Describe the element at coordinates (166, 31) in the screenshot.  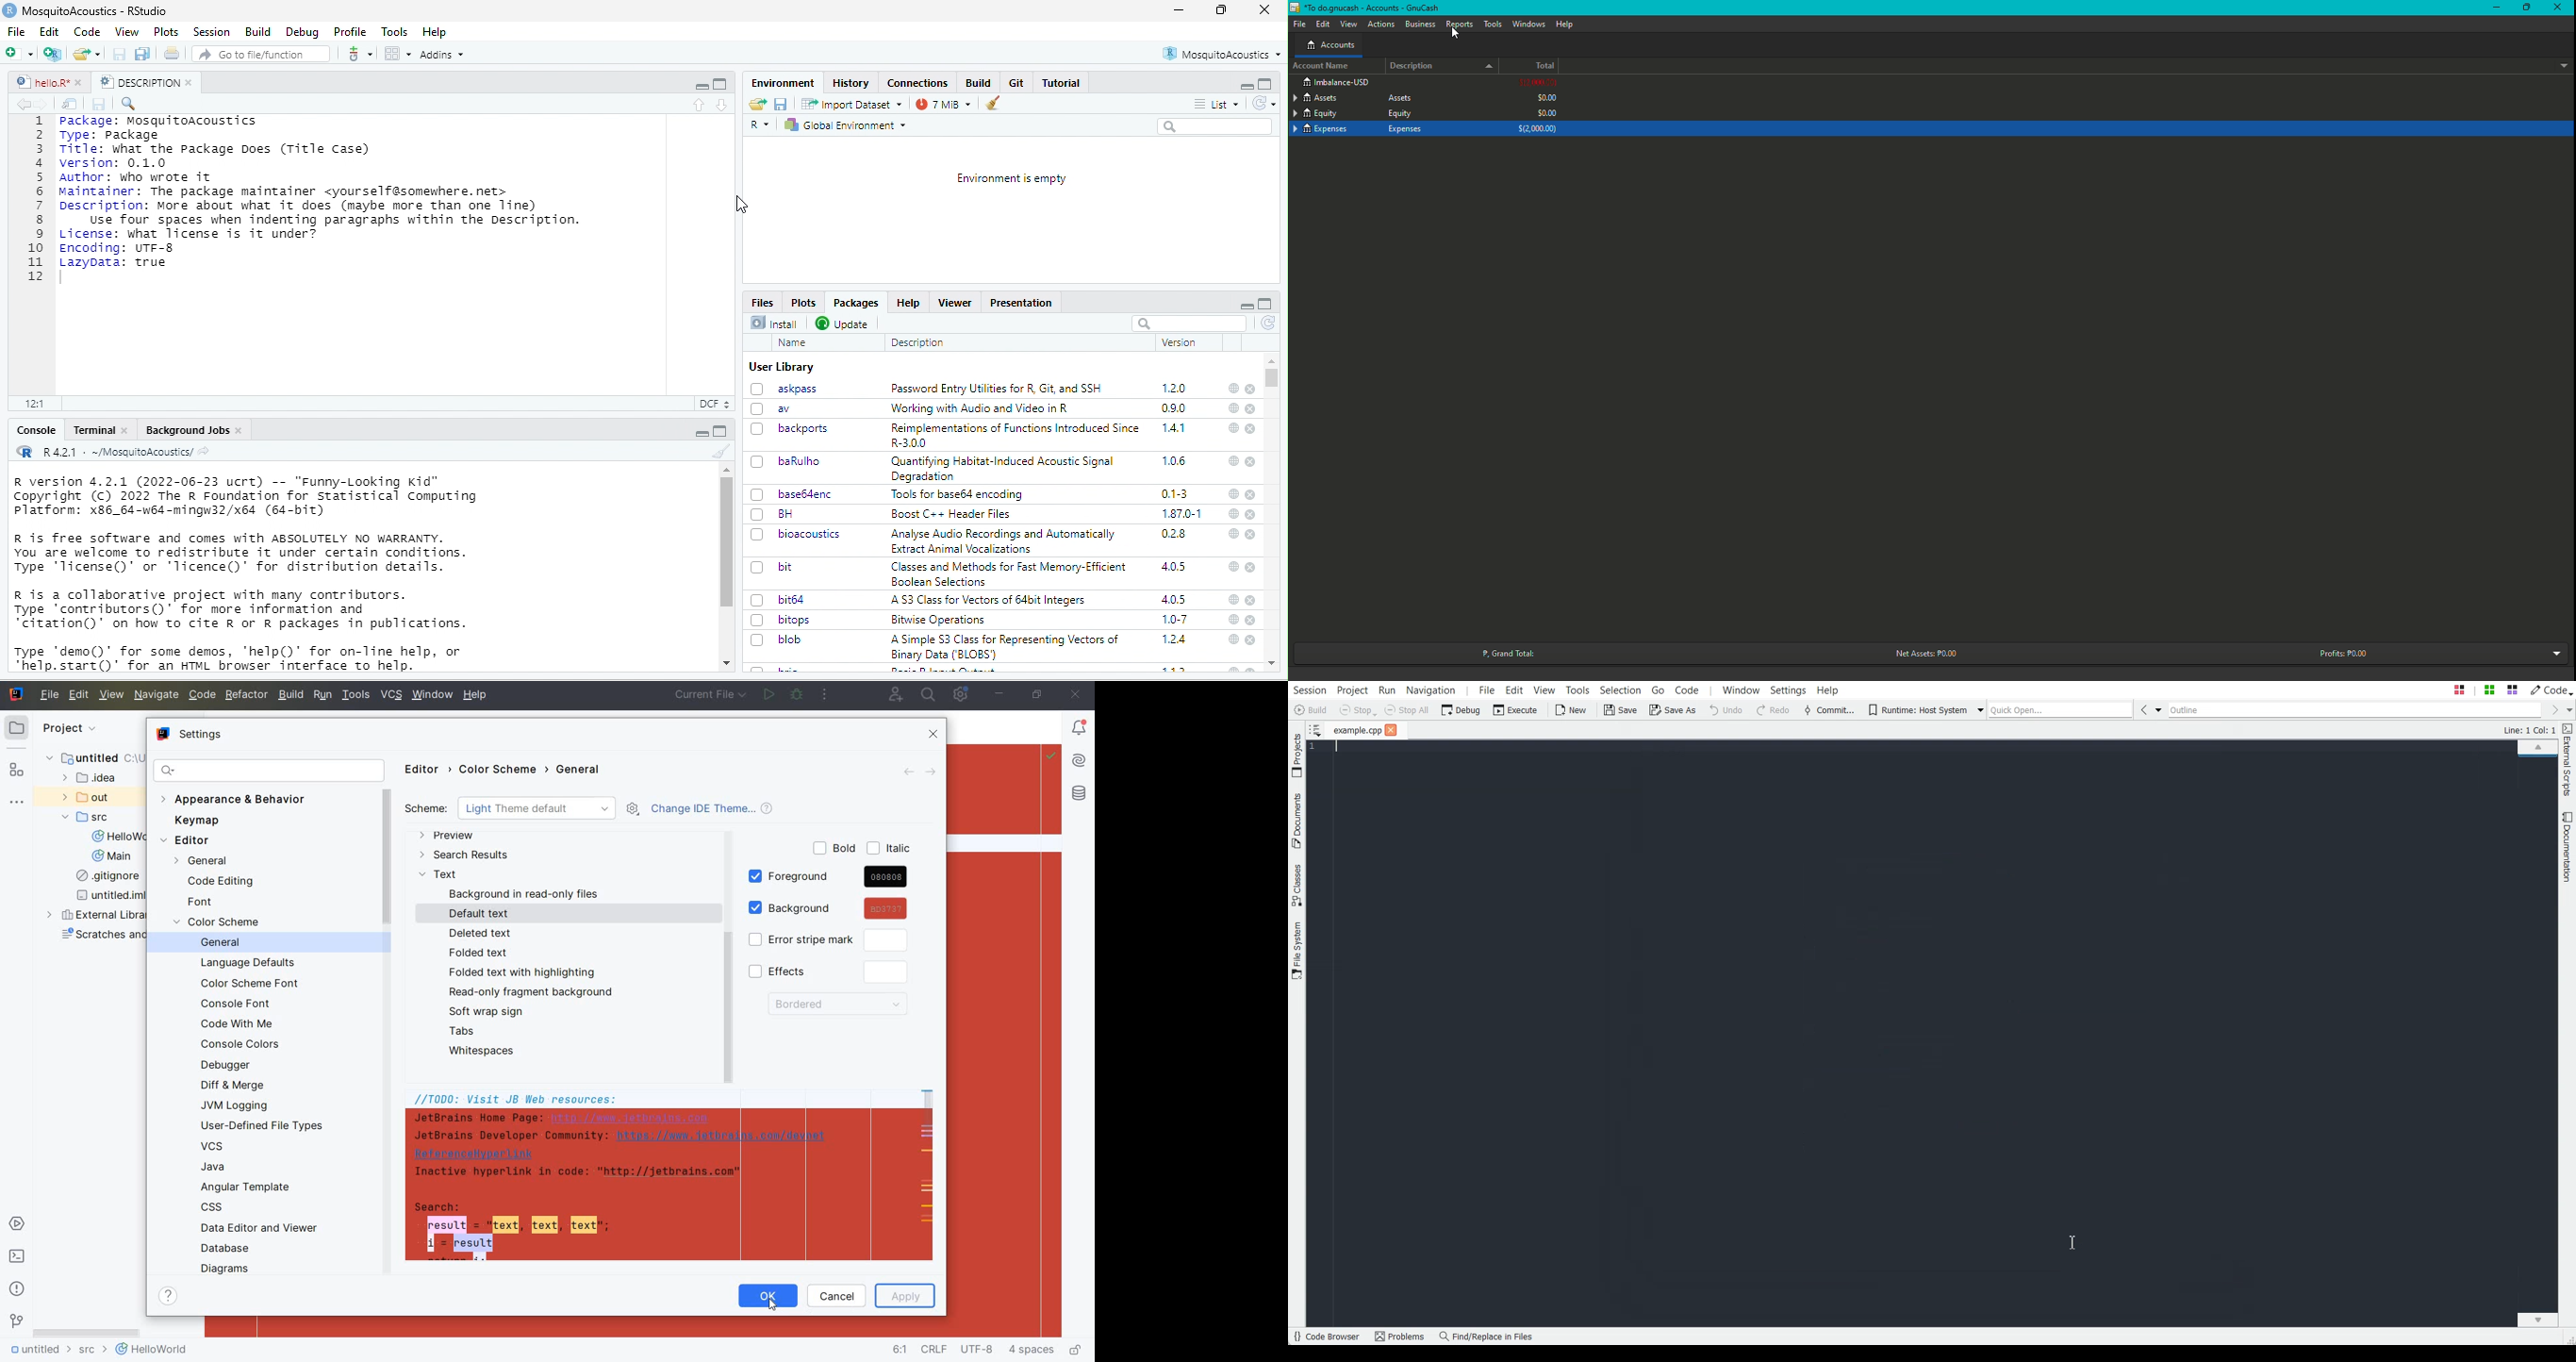
I see `Plots` at that location.